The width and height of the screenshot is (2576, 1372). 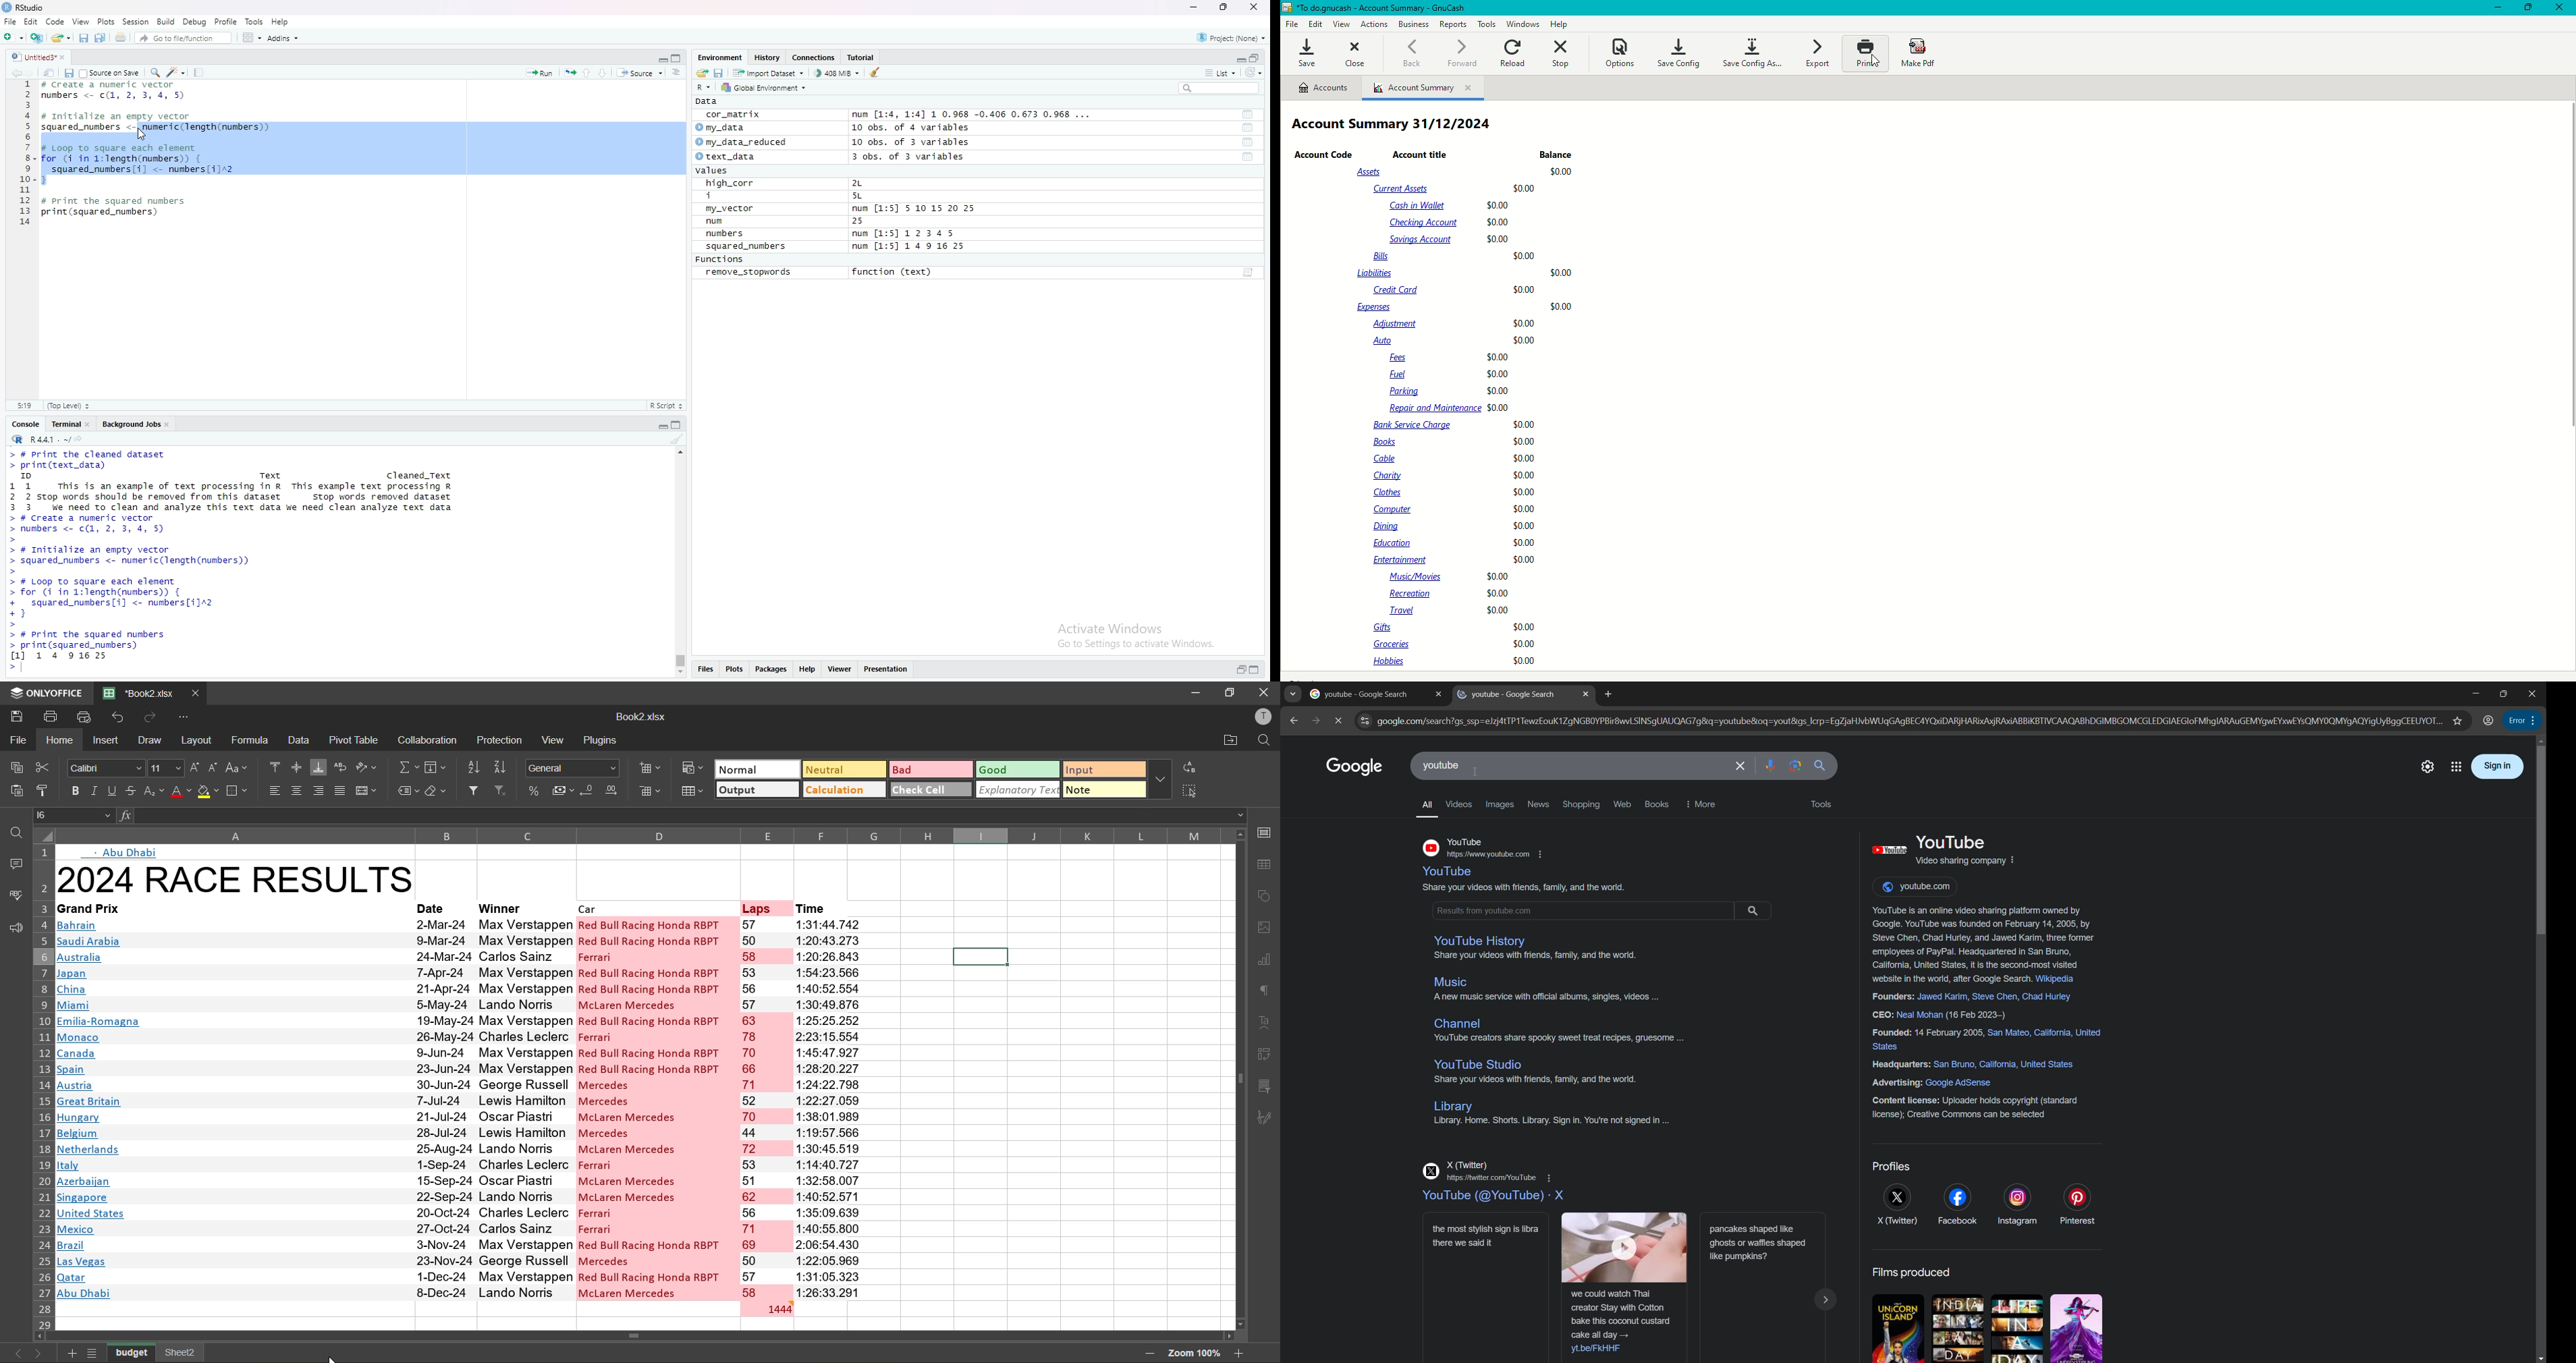 I want to click on Options, so click(x=1620, y=52).